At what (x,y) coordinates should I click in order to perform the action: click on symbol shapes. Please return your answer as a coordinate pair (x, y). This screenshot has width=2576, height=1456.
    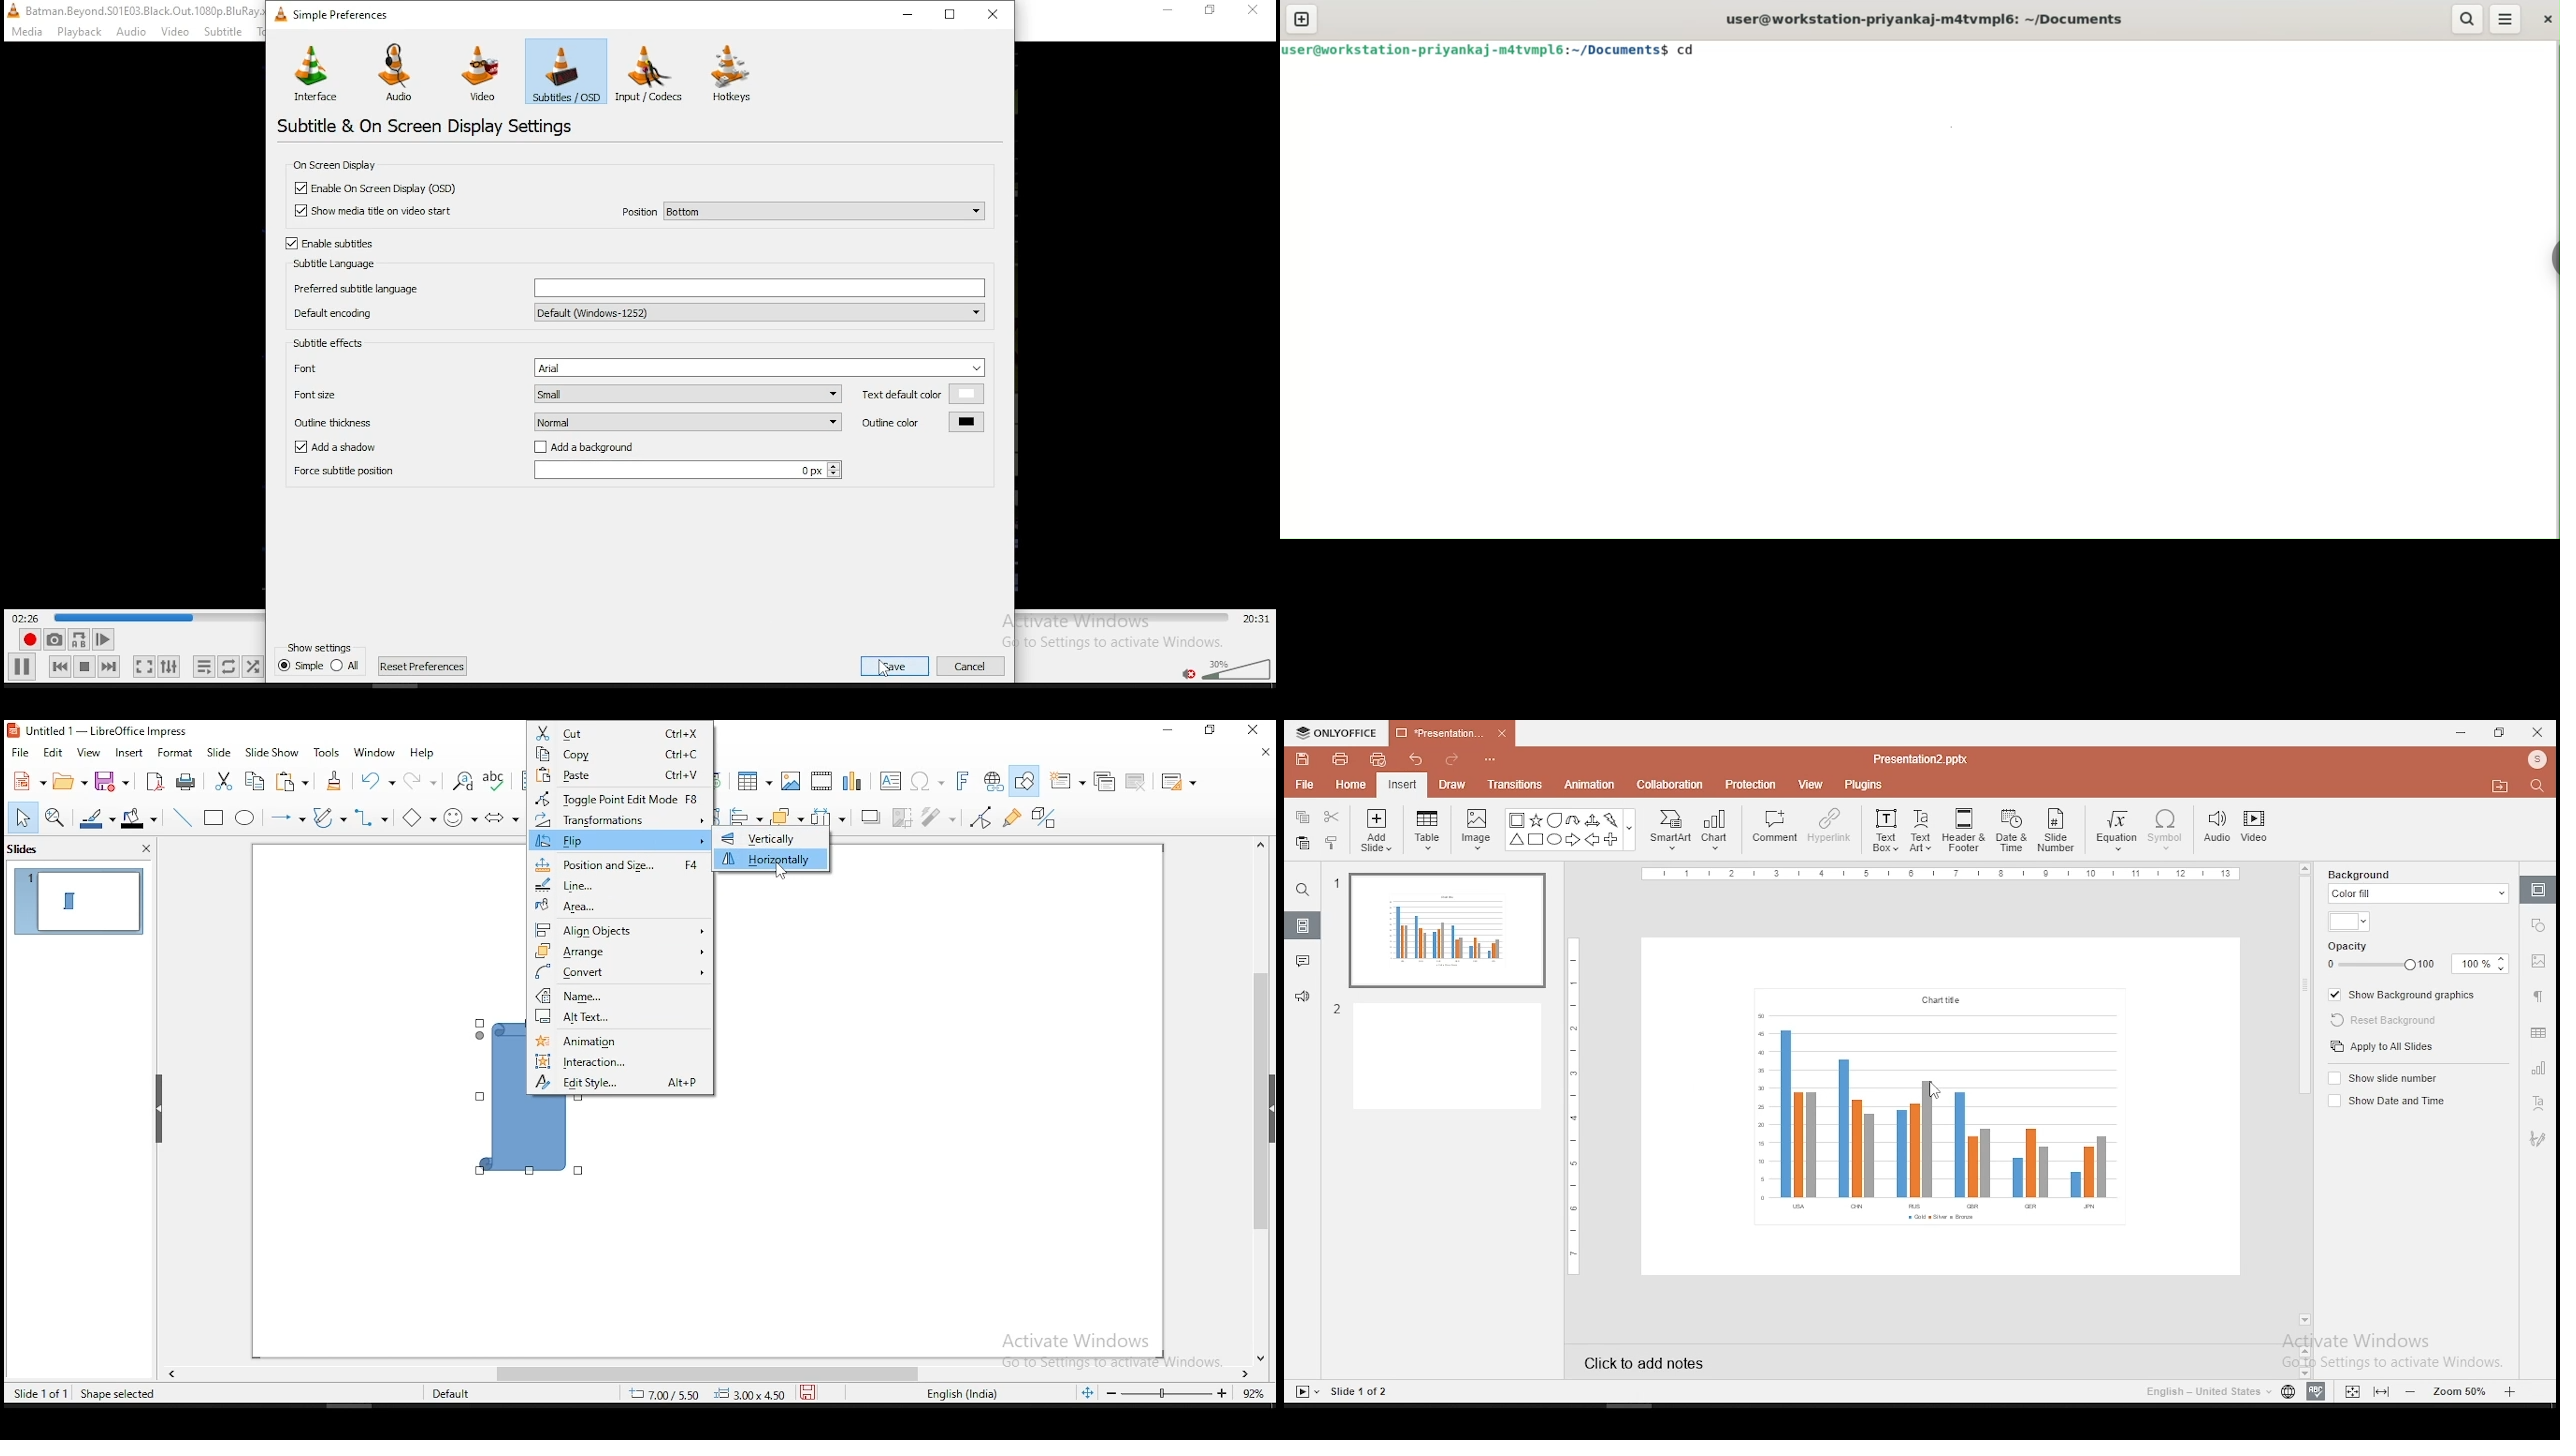
    Looking at the image, I should click on (463, 815).